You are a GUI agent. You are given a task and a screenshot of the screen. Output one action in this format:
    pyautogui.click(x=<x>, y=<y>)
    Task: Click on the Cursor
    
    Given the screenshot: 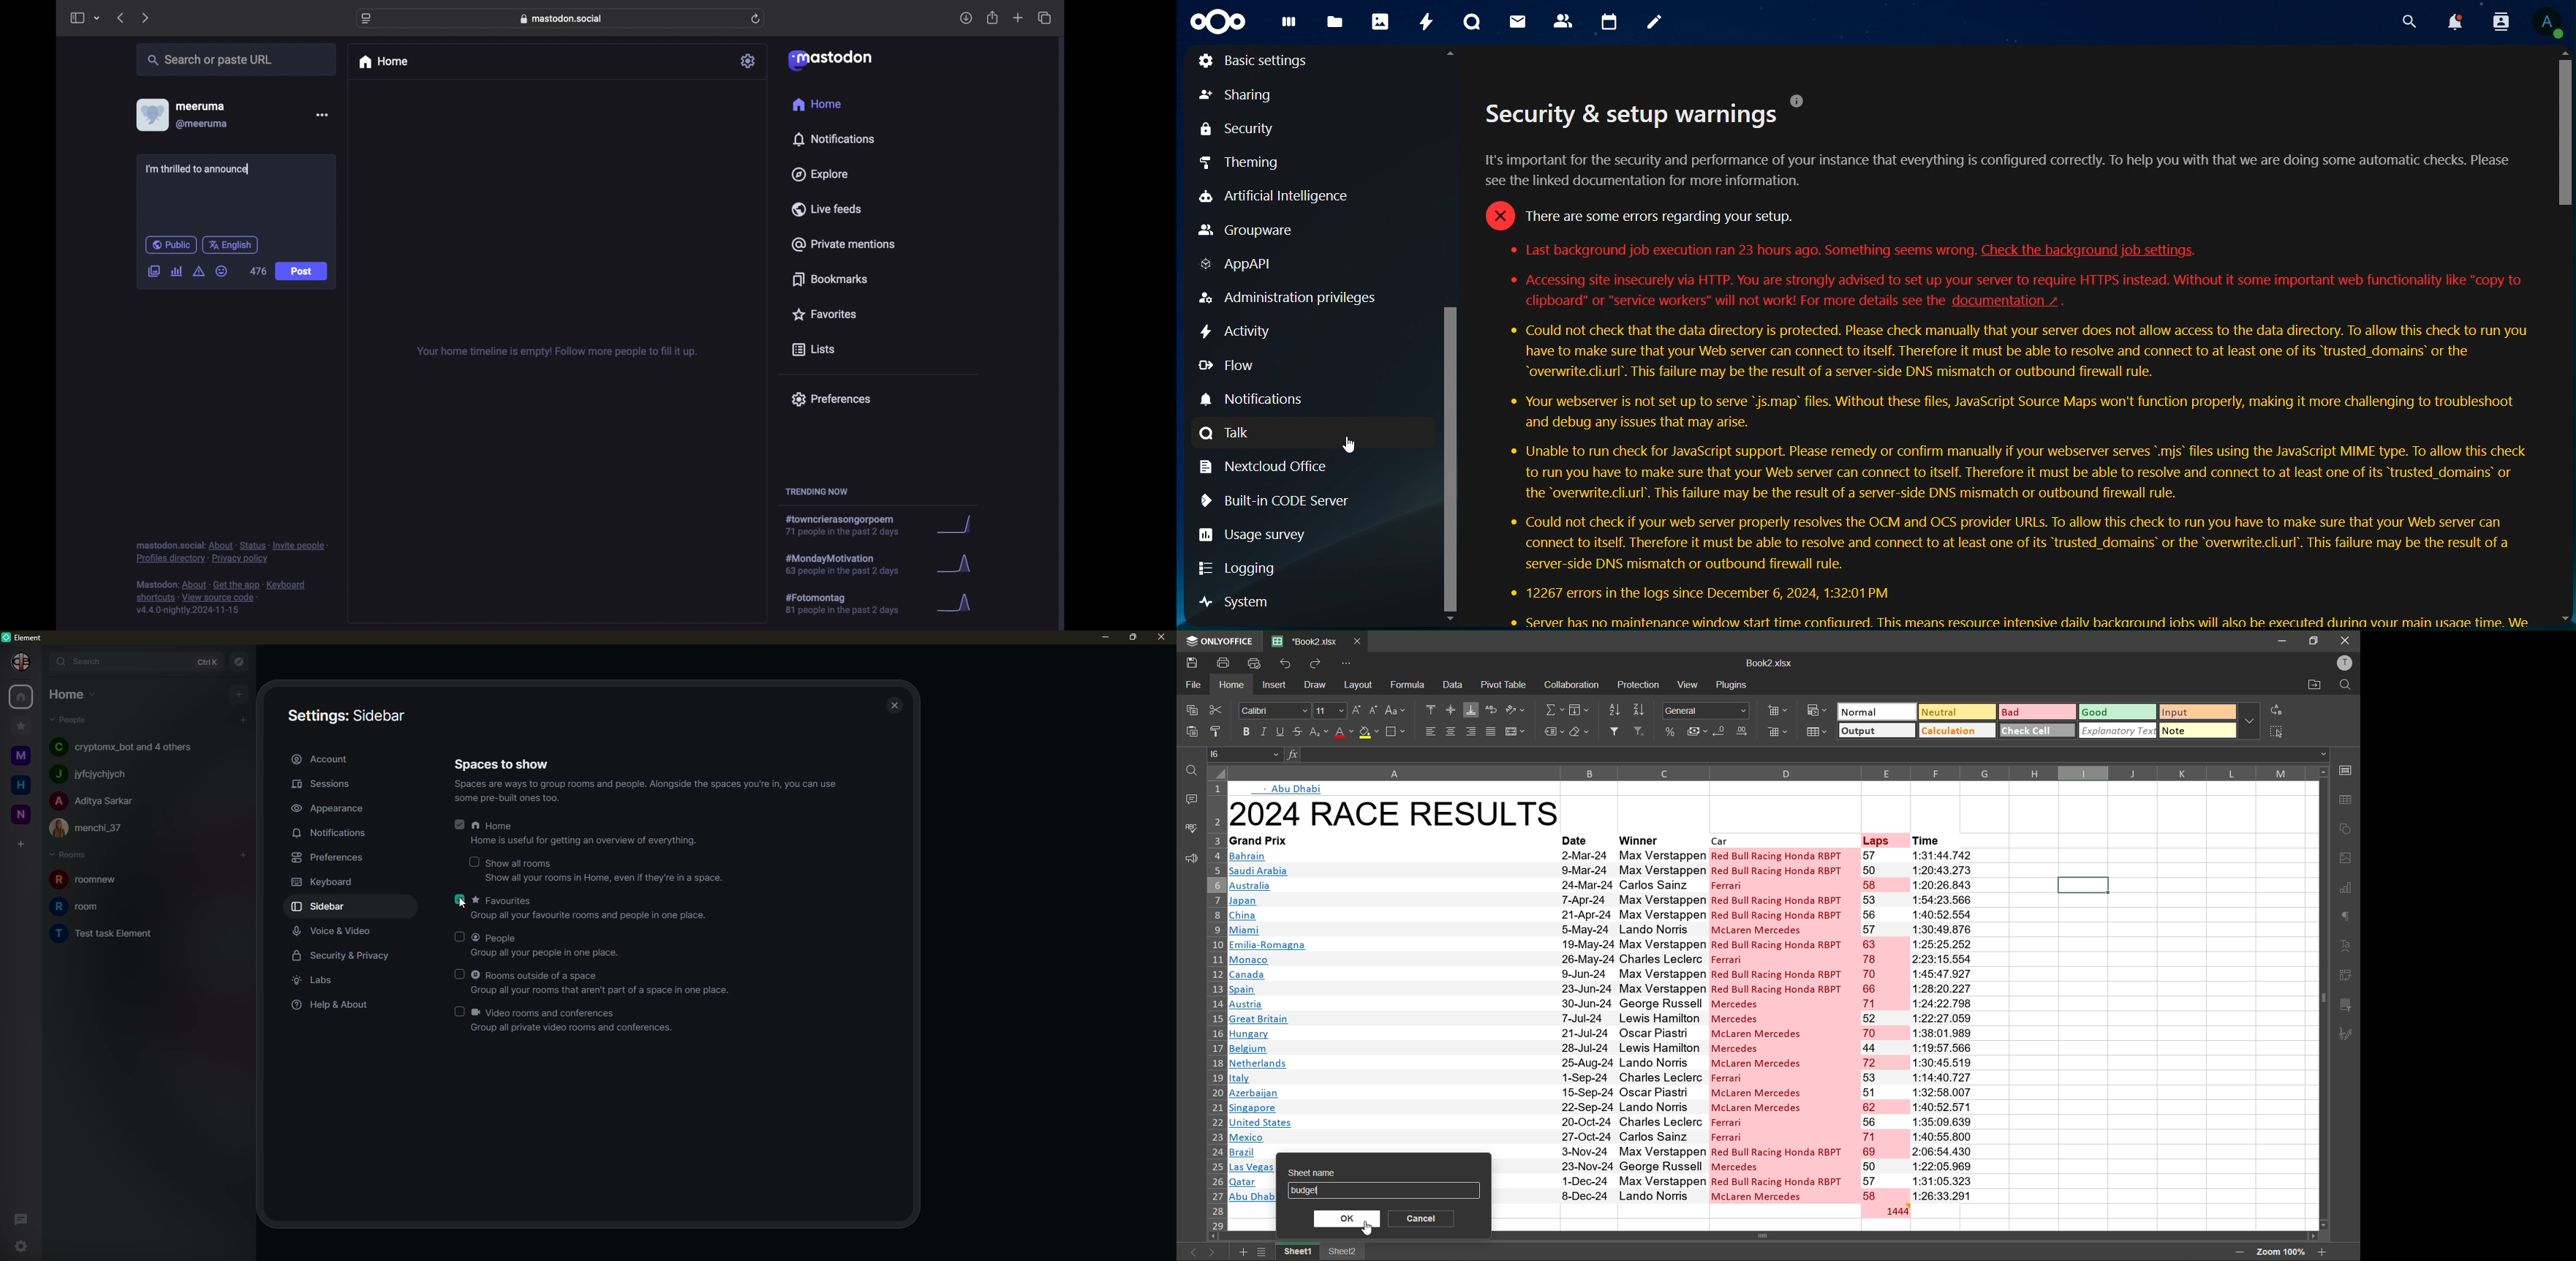 What is the action you would take?
    pyautogui.click(x=1353, y=446)
    